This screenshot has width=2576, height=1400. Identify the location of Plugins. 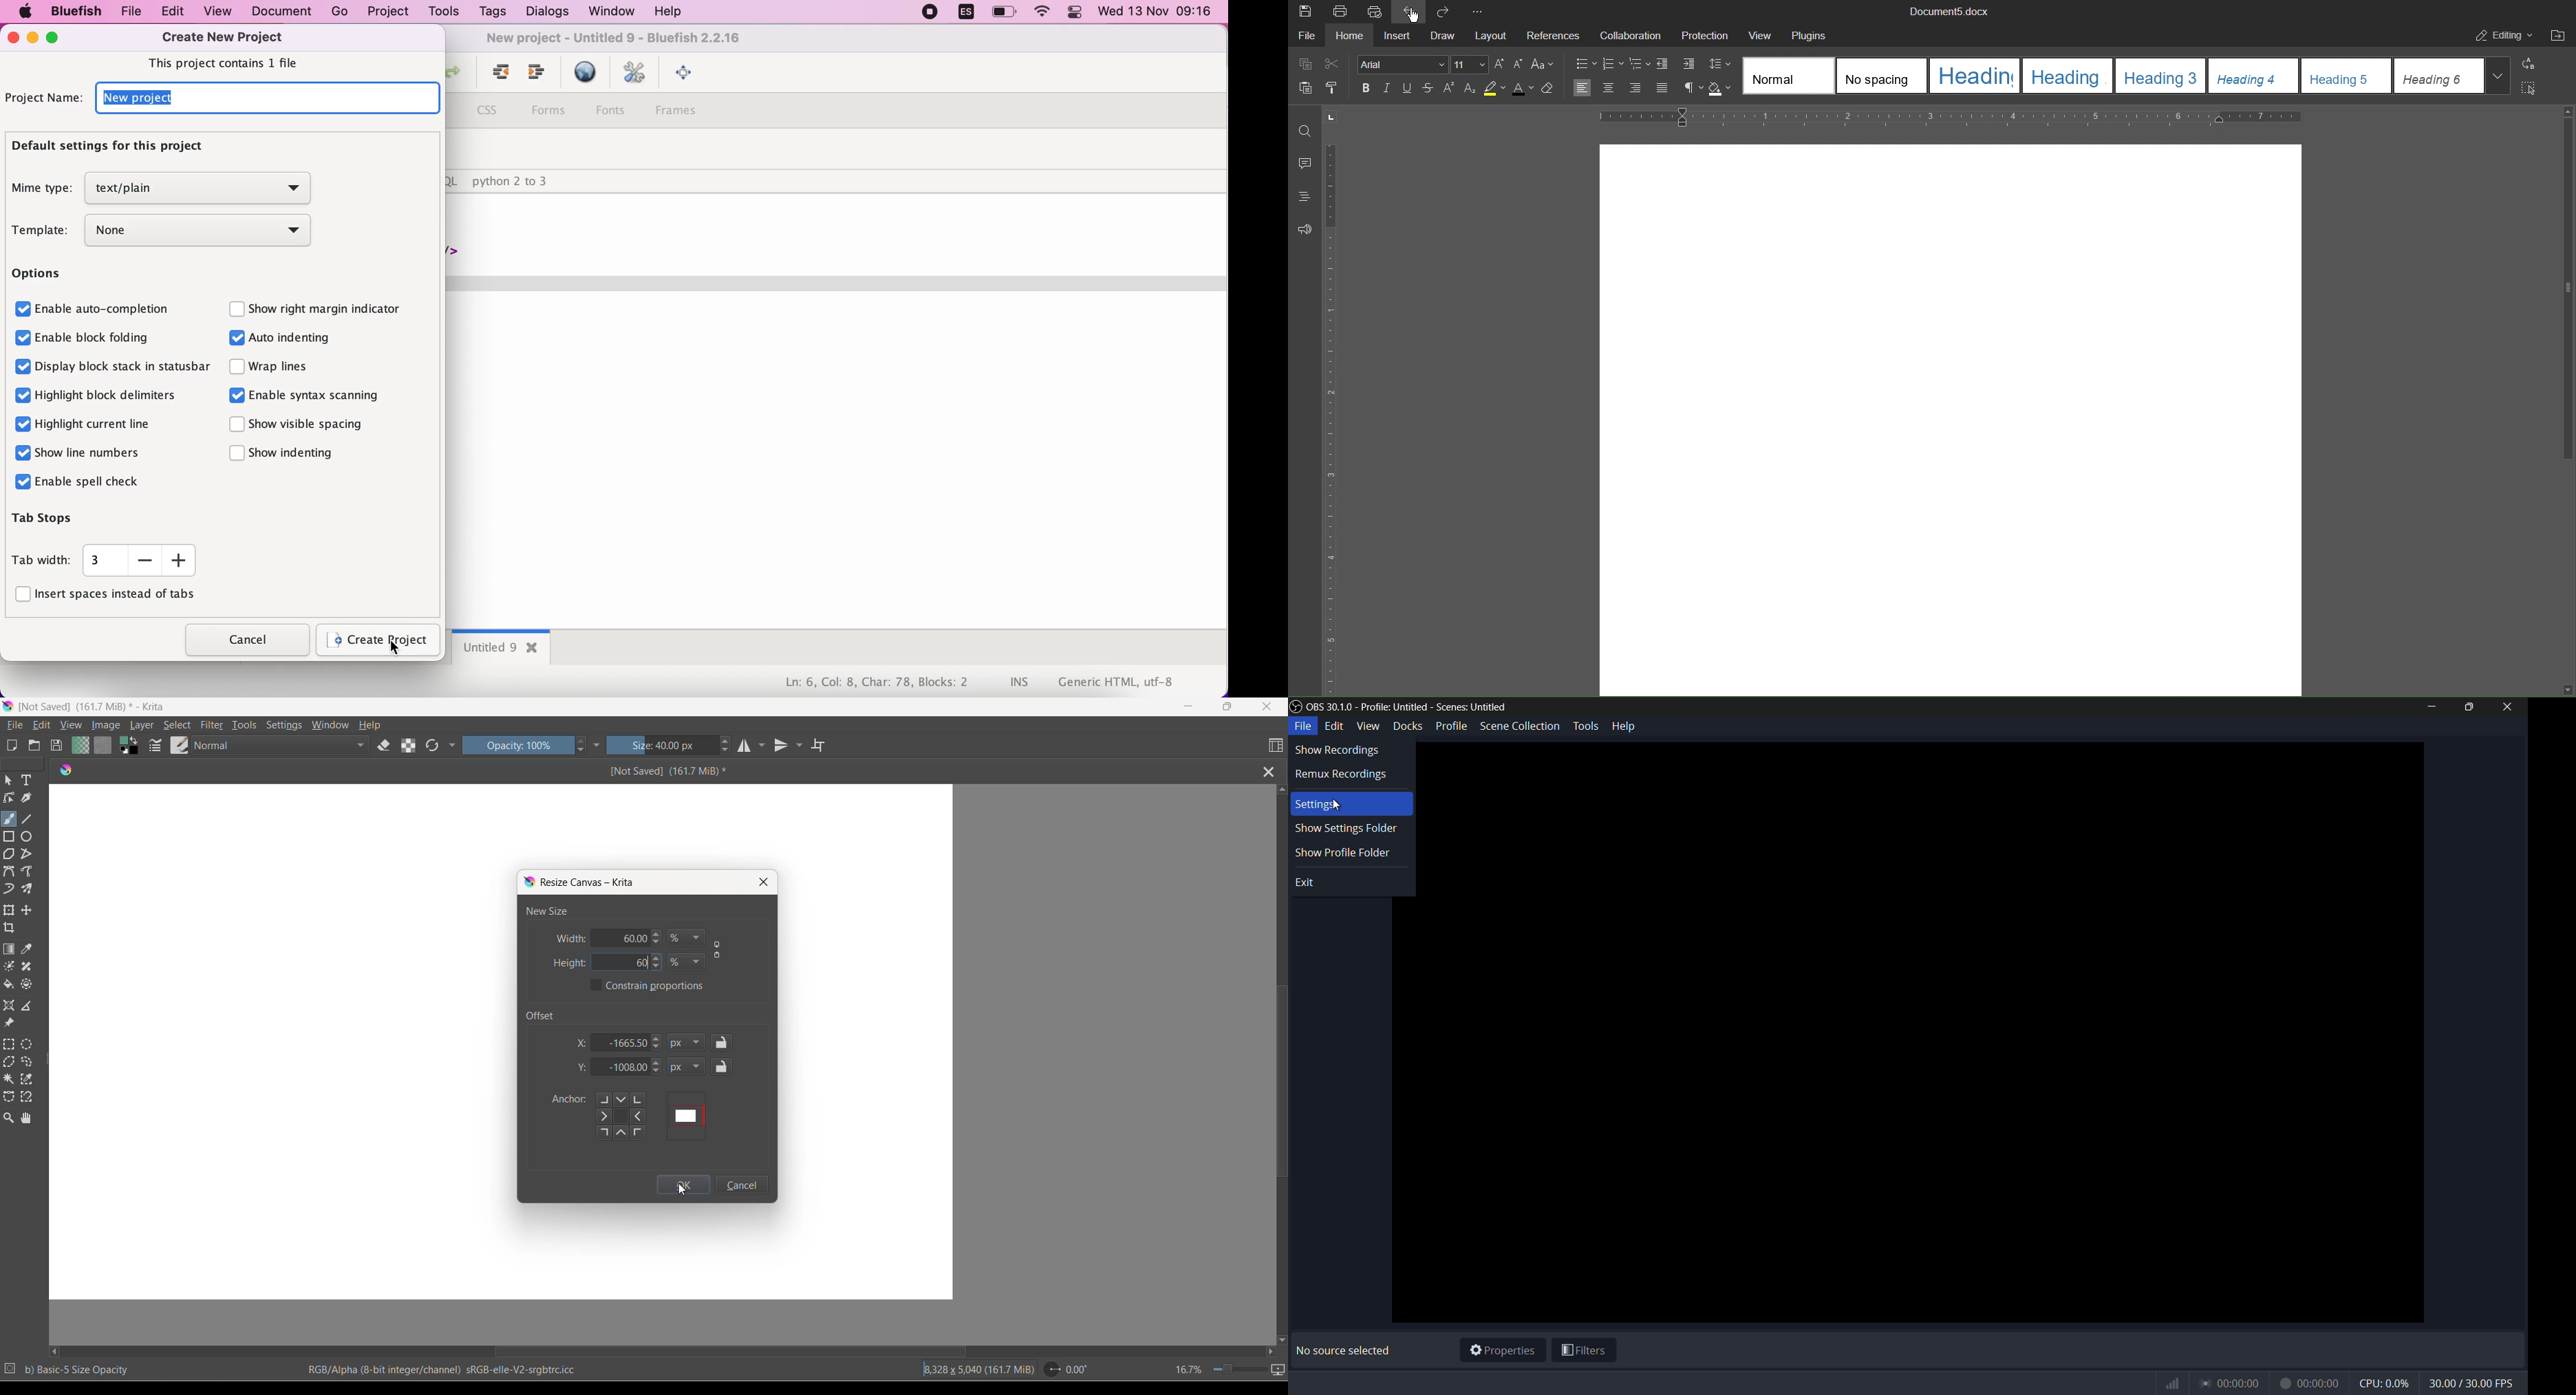
(1810, 35).